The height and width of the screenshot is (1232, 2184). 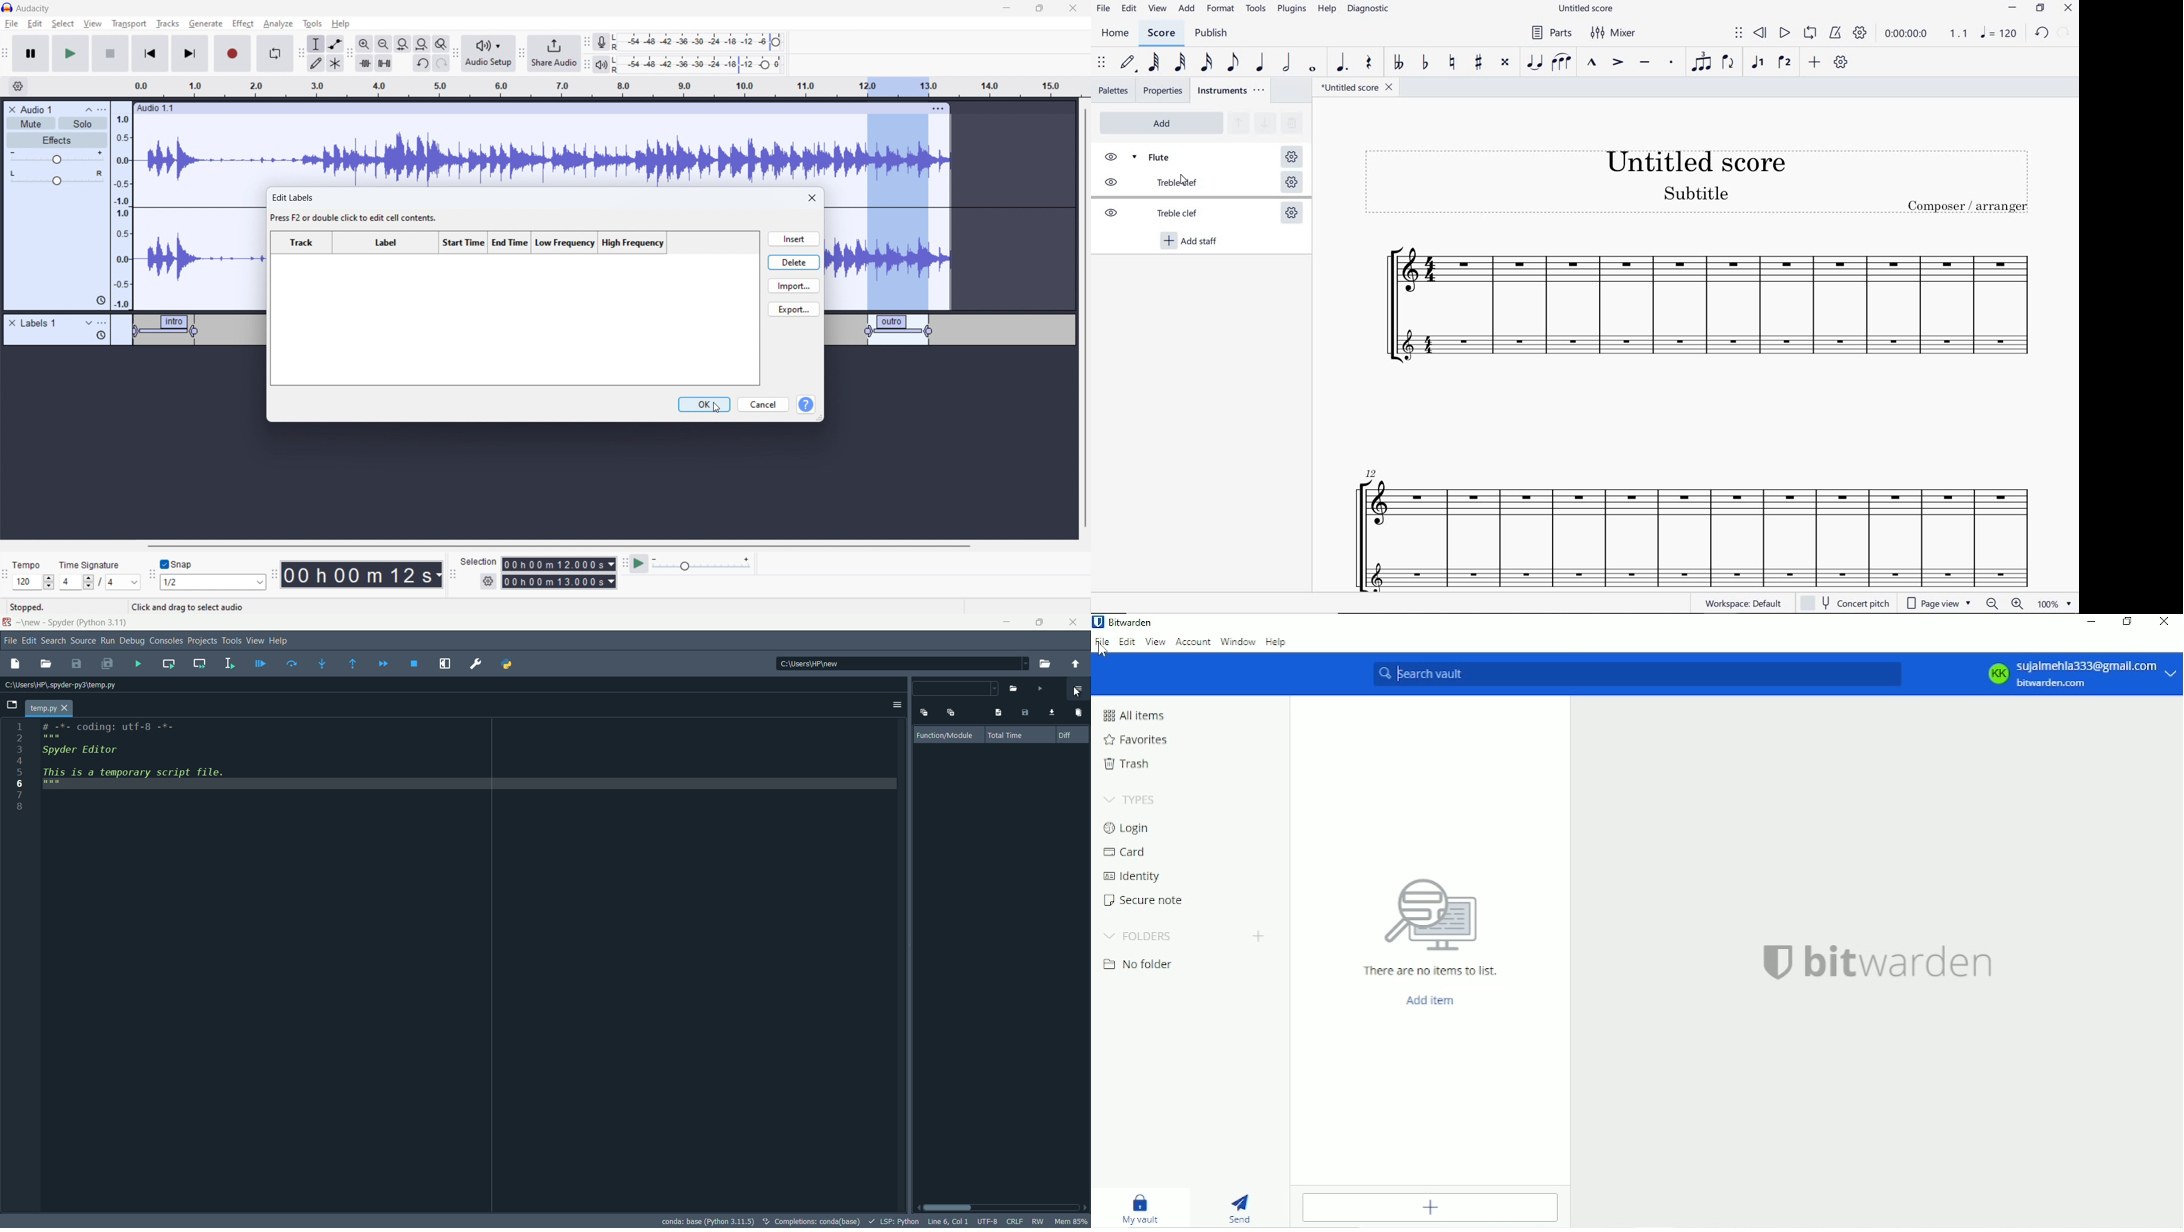 I want to click on audio wave, so click(x=542, y=151).